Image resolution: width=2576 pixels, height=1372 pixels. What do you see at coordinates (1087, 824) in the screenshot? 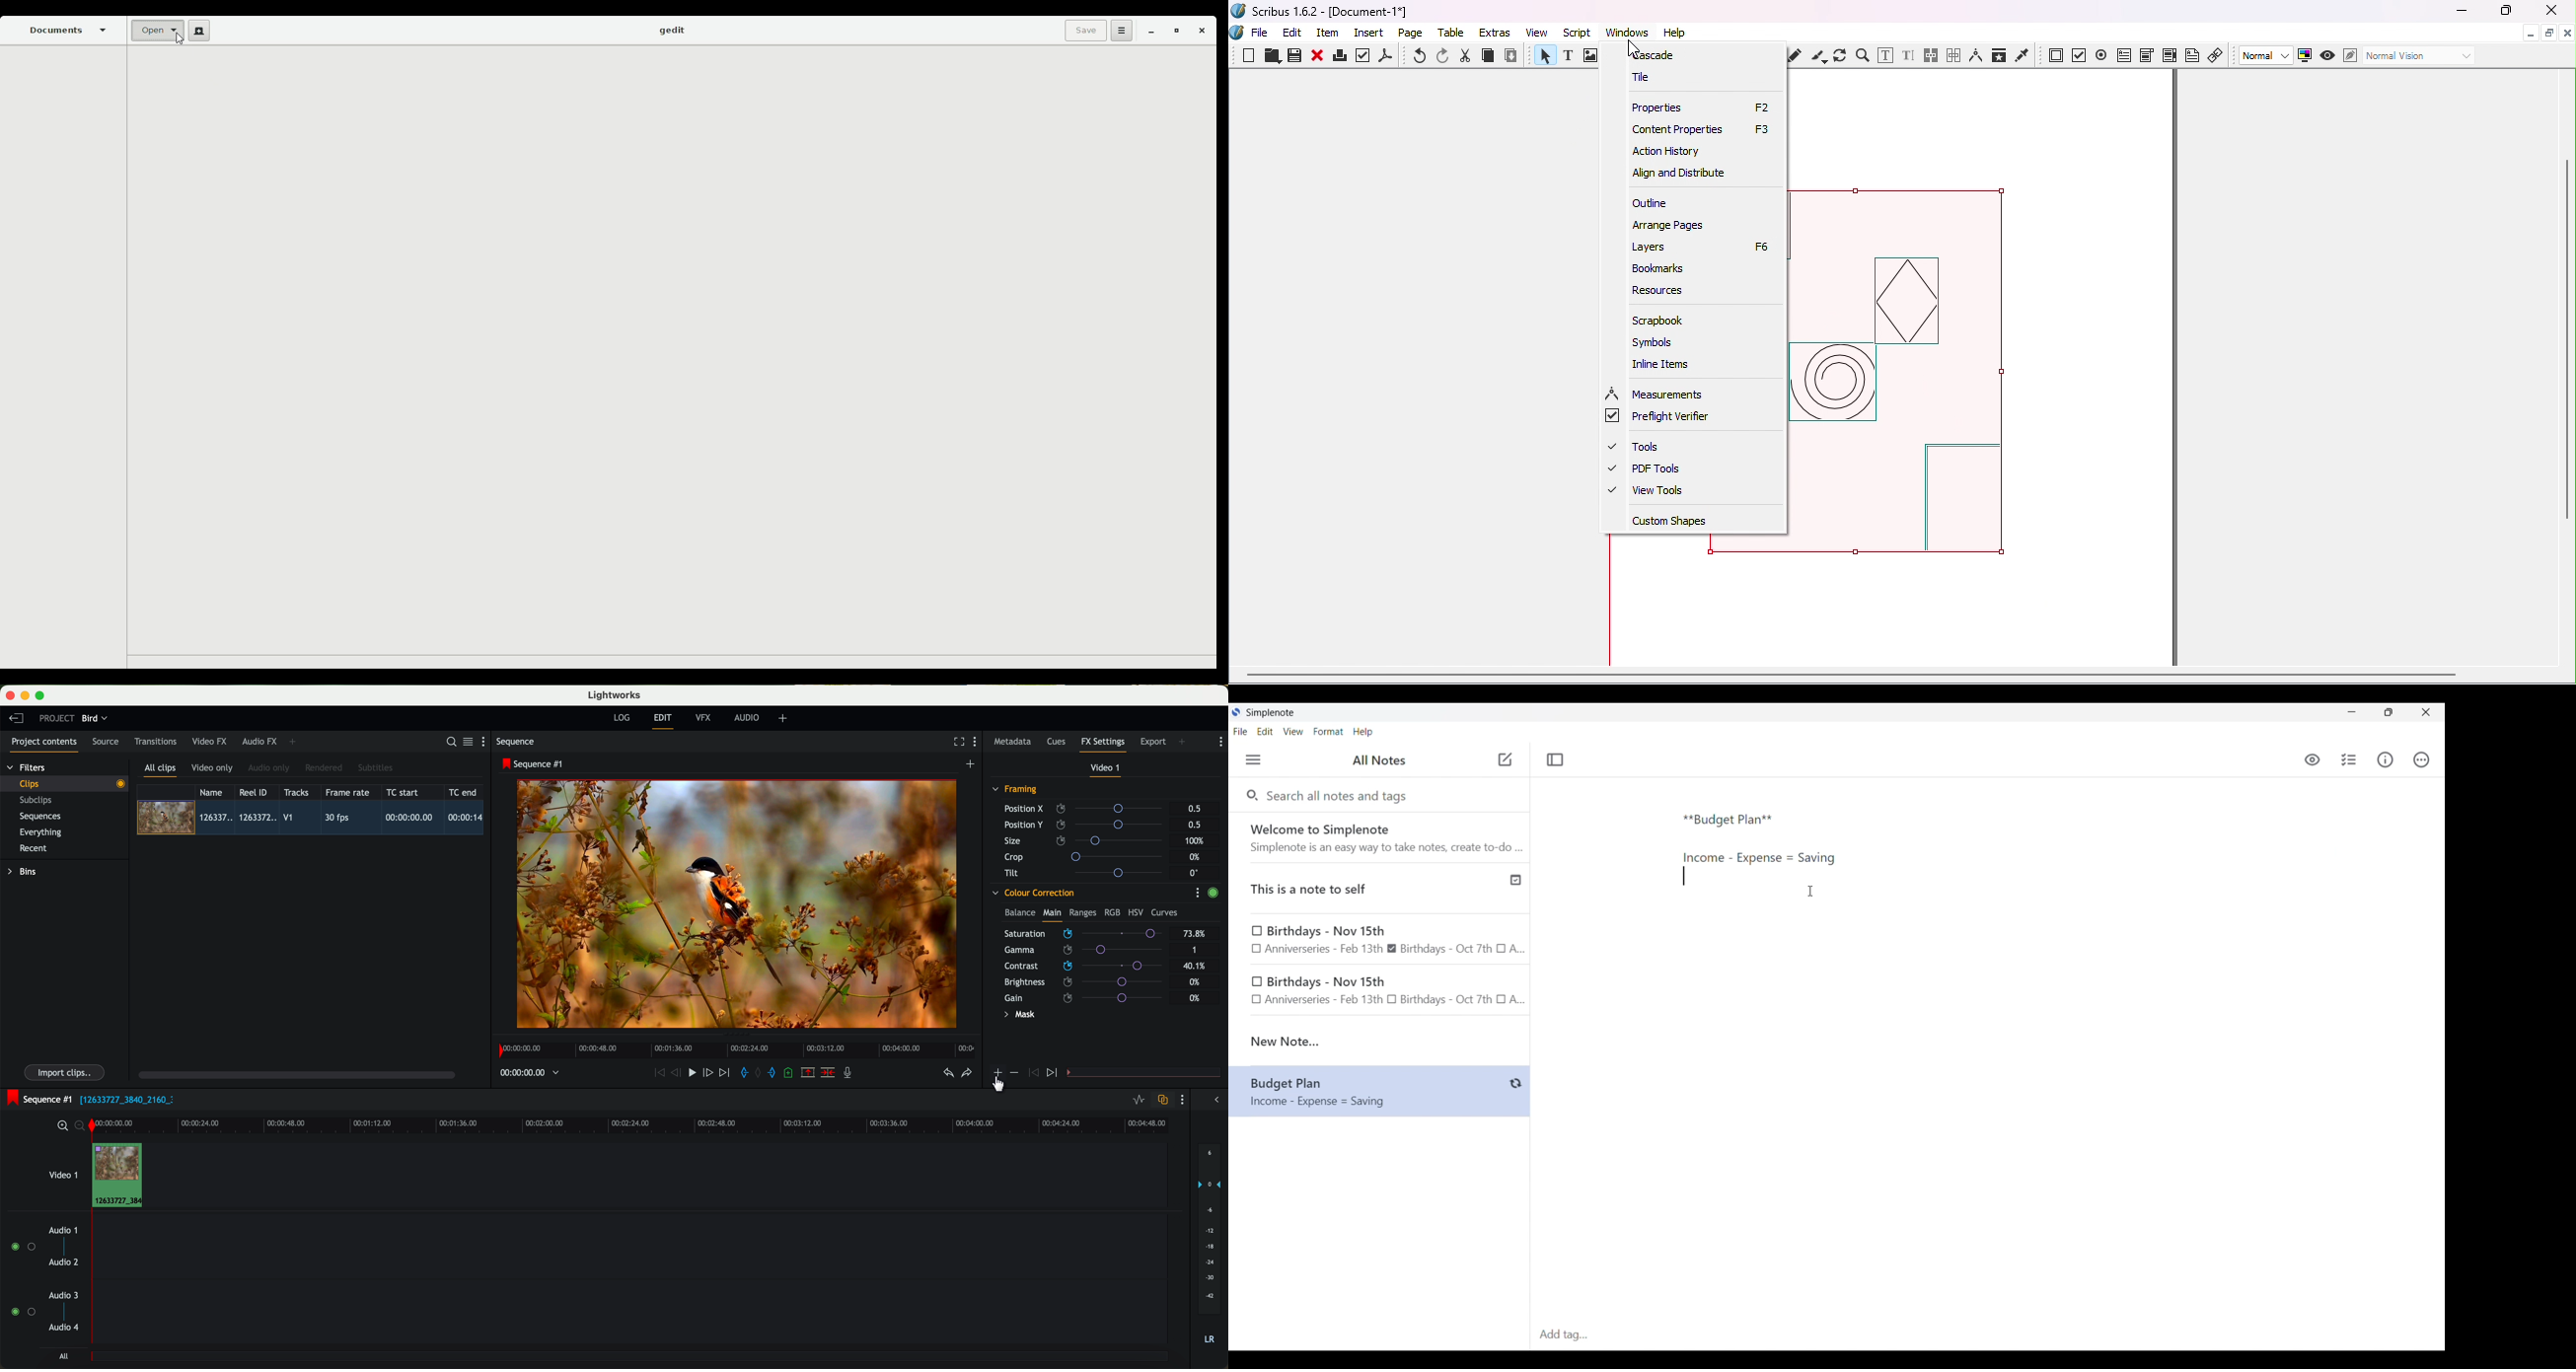
I see `position Y` at bounding box center [1087, 824].